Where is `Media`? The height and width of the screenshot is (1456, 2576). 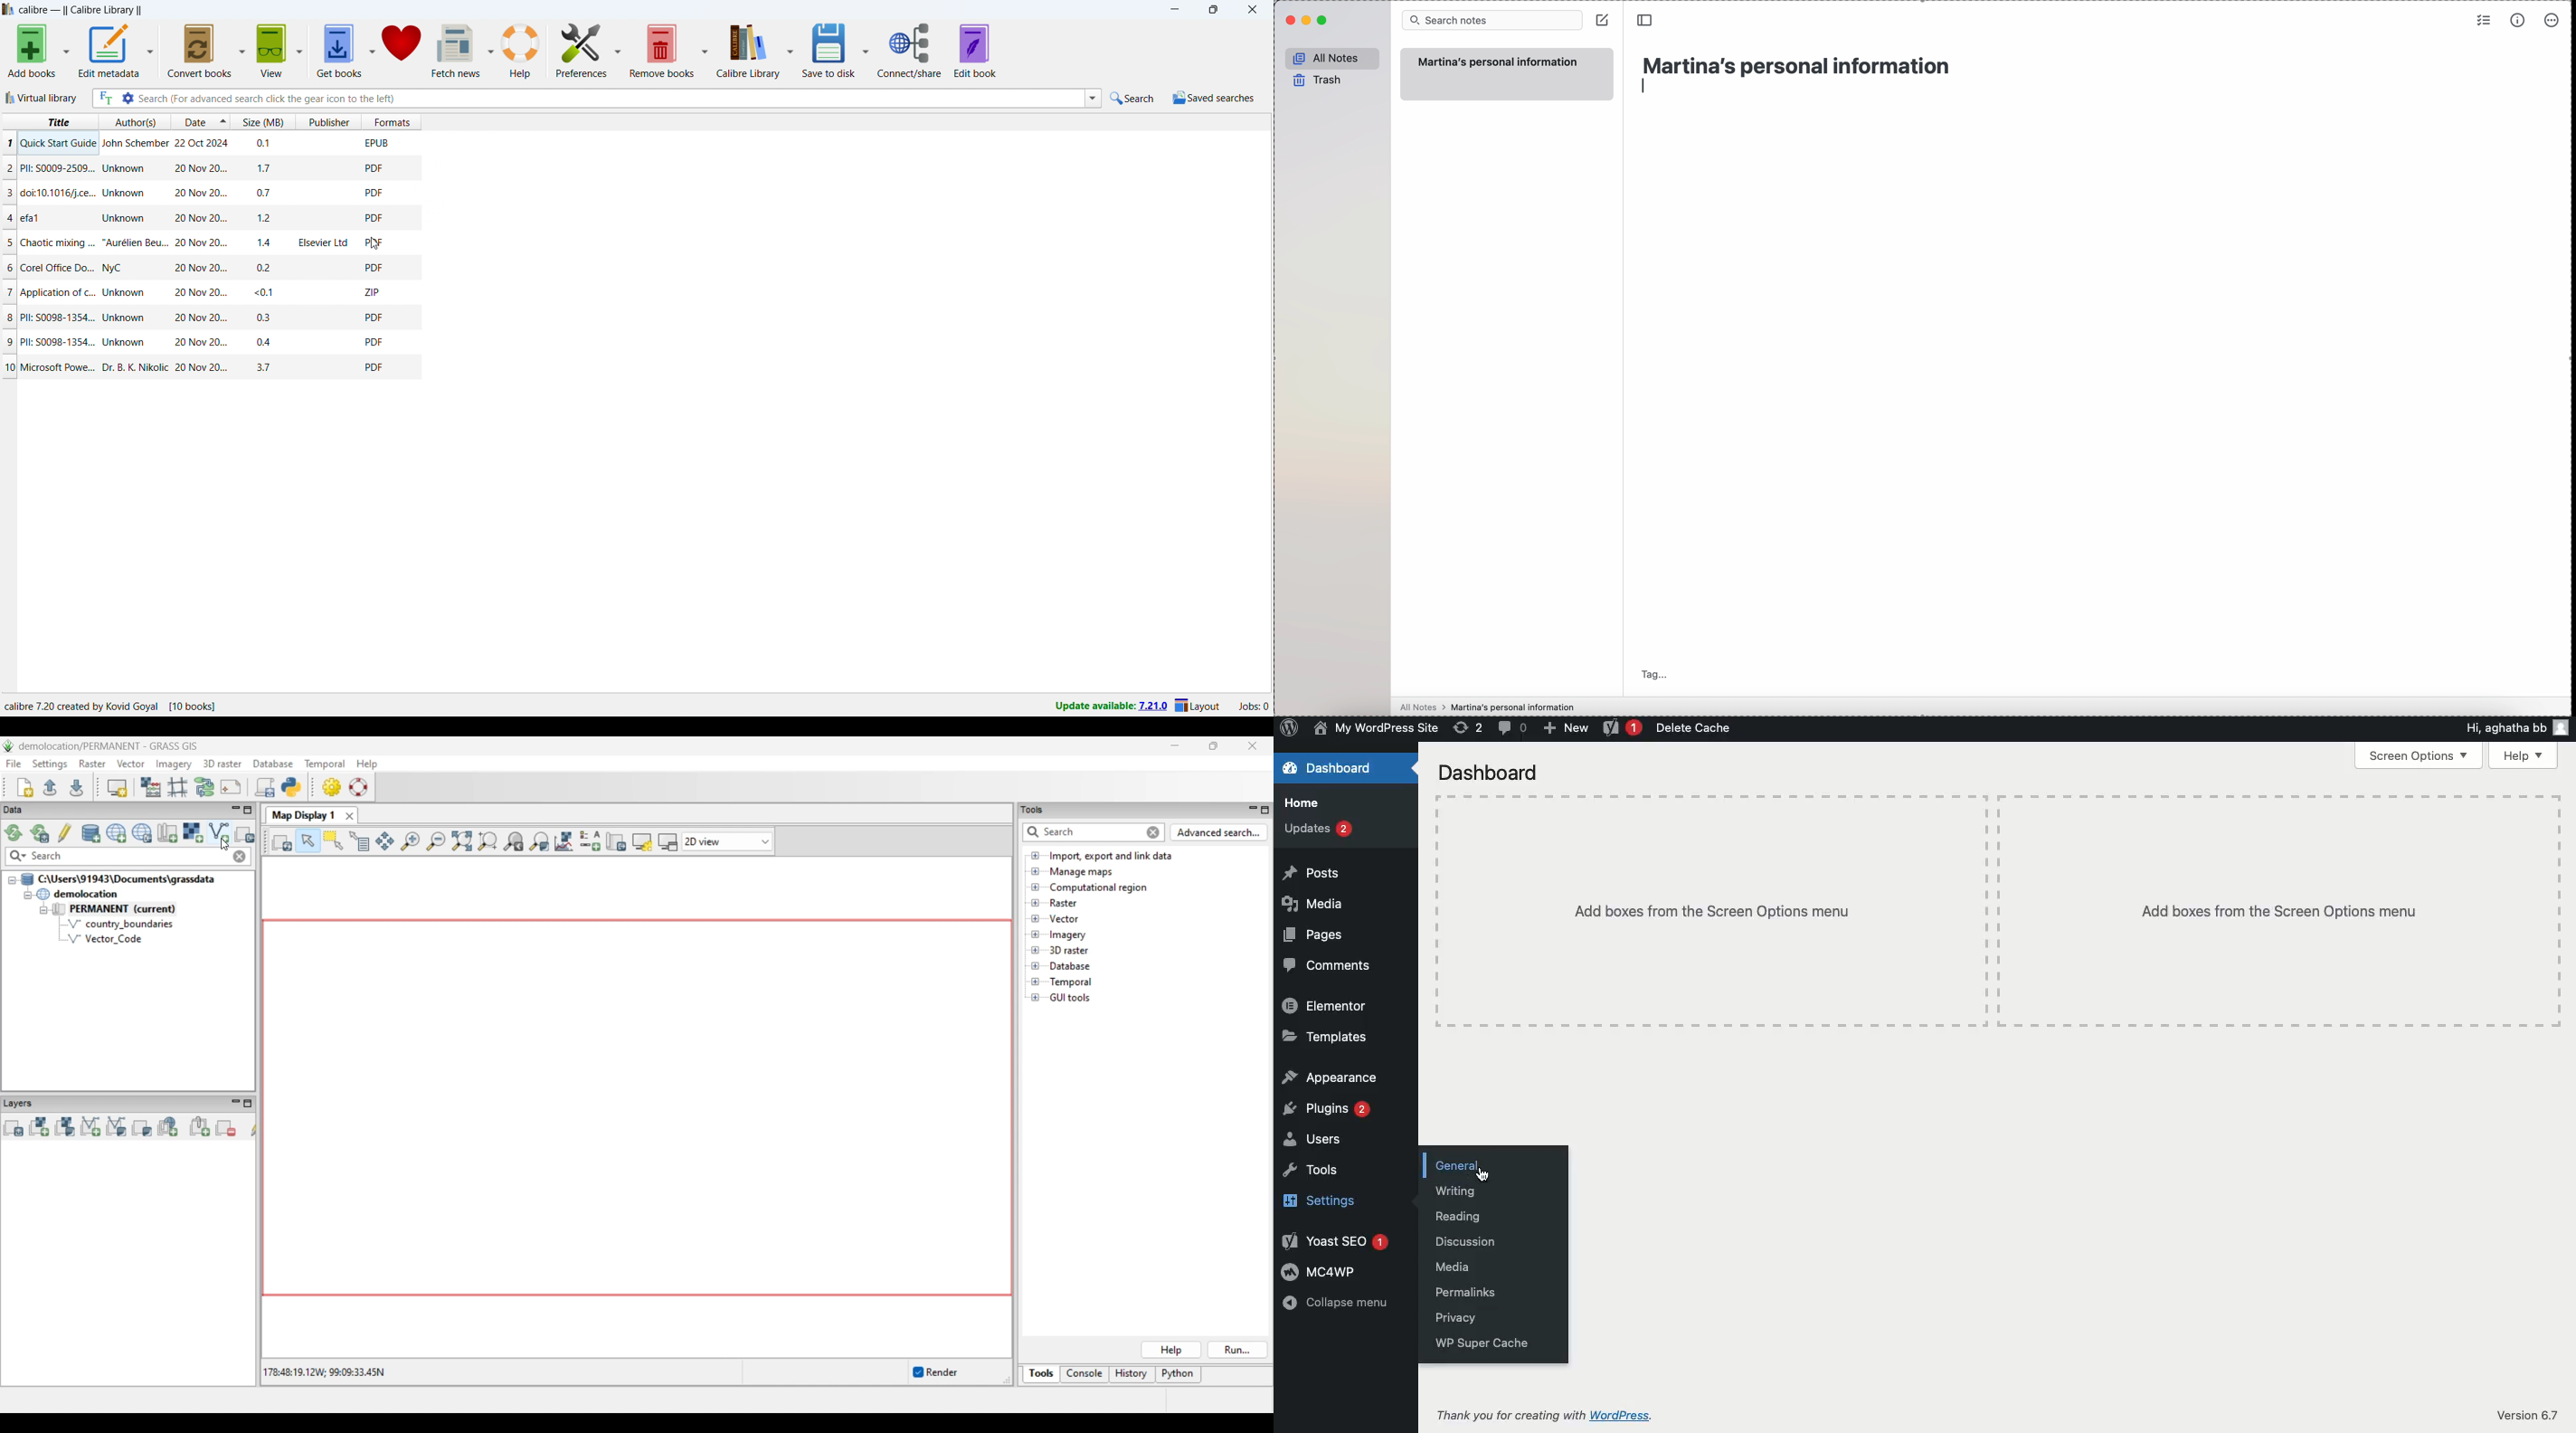 Media is located at coordinates (1452, 1267).